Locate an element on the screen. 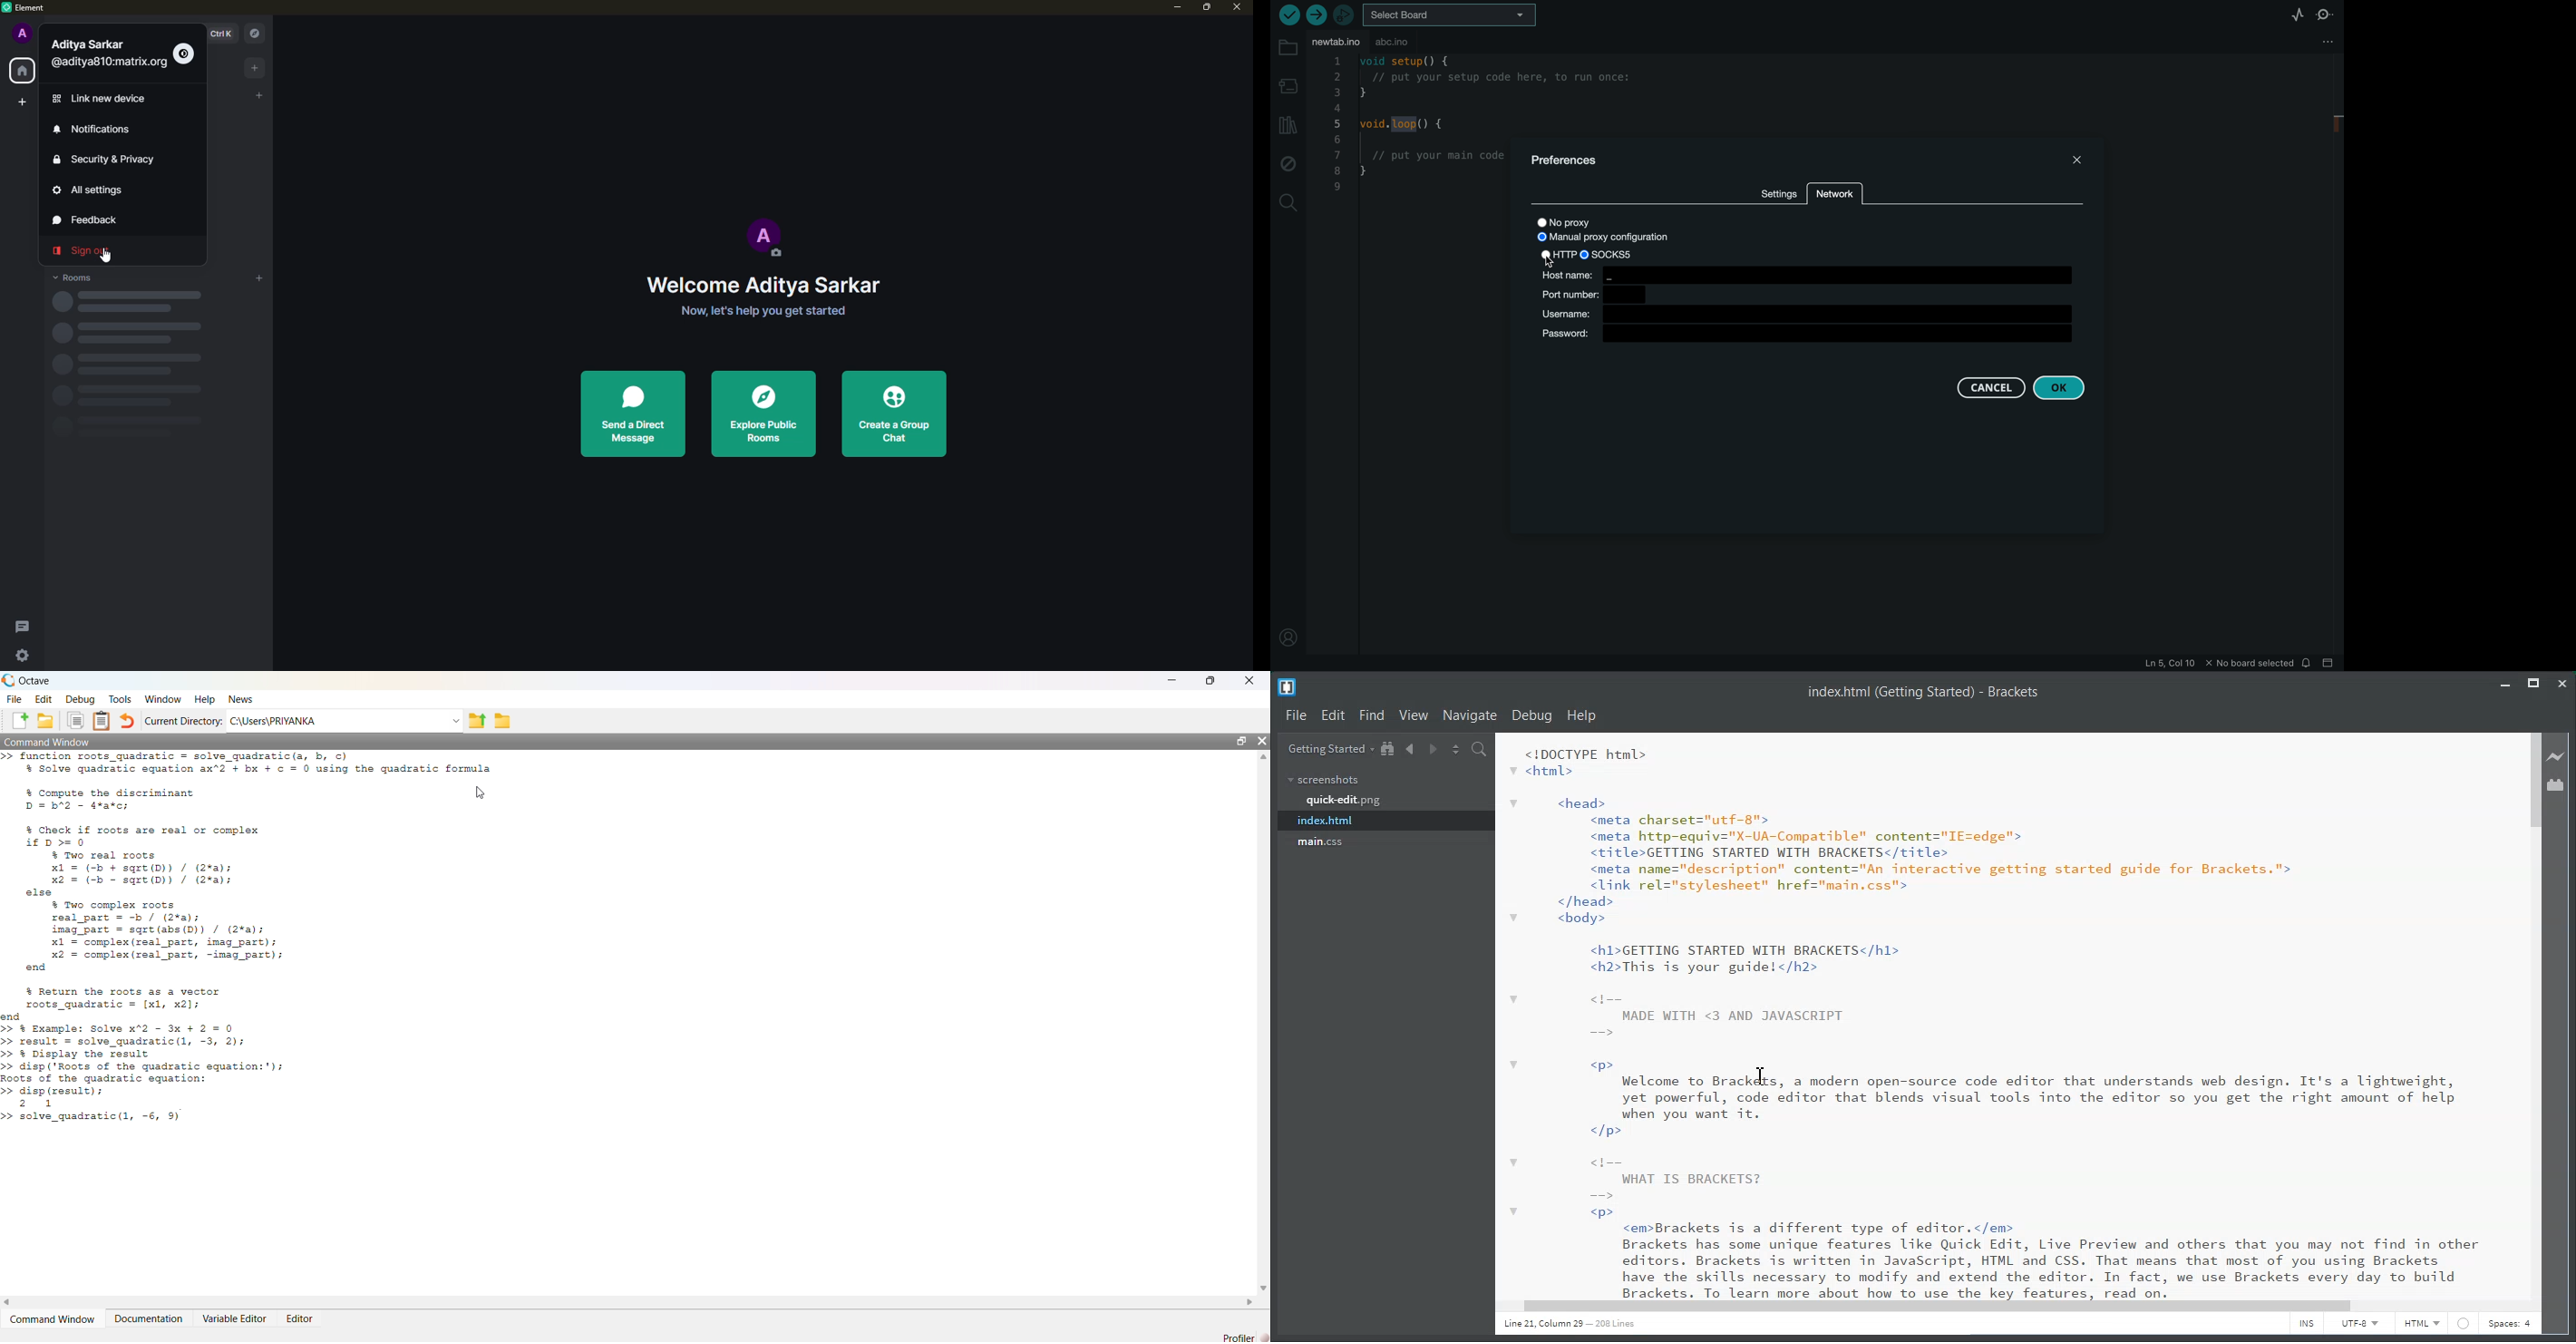 The height and width of the screenshot is (1344, 2576). threads is located at coordinates (20, 627).